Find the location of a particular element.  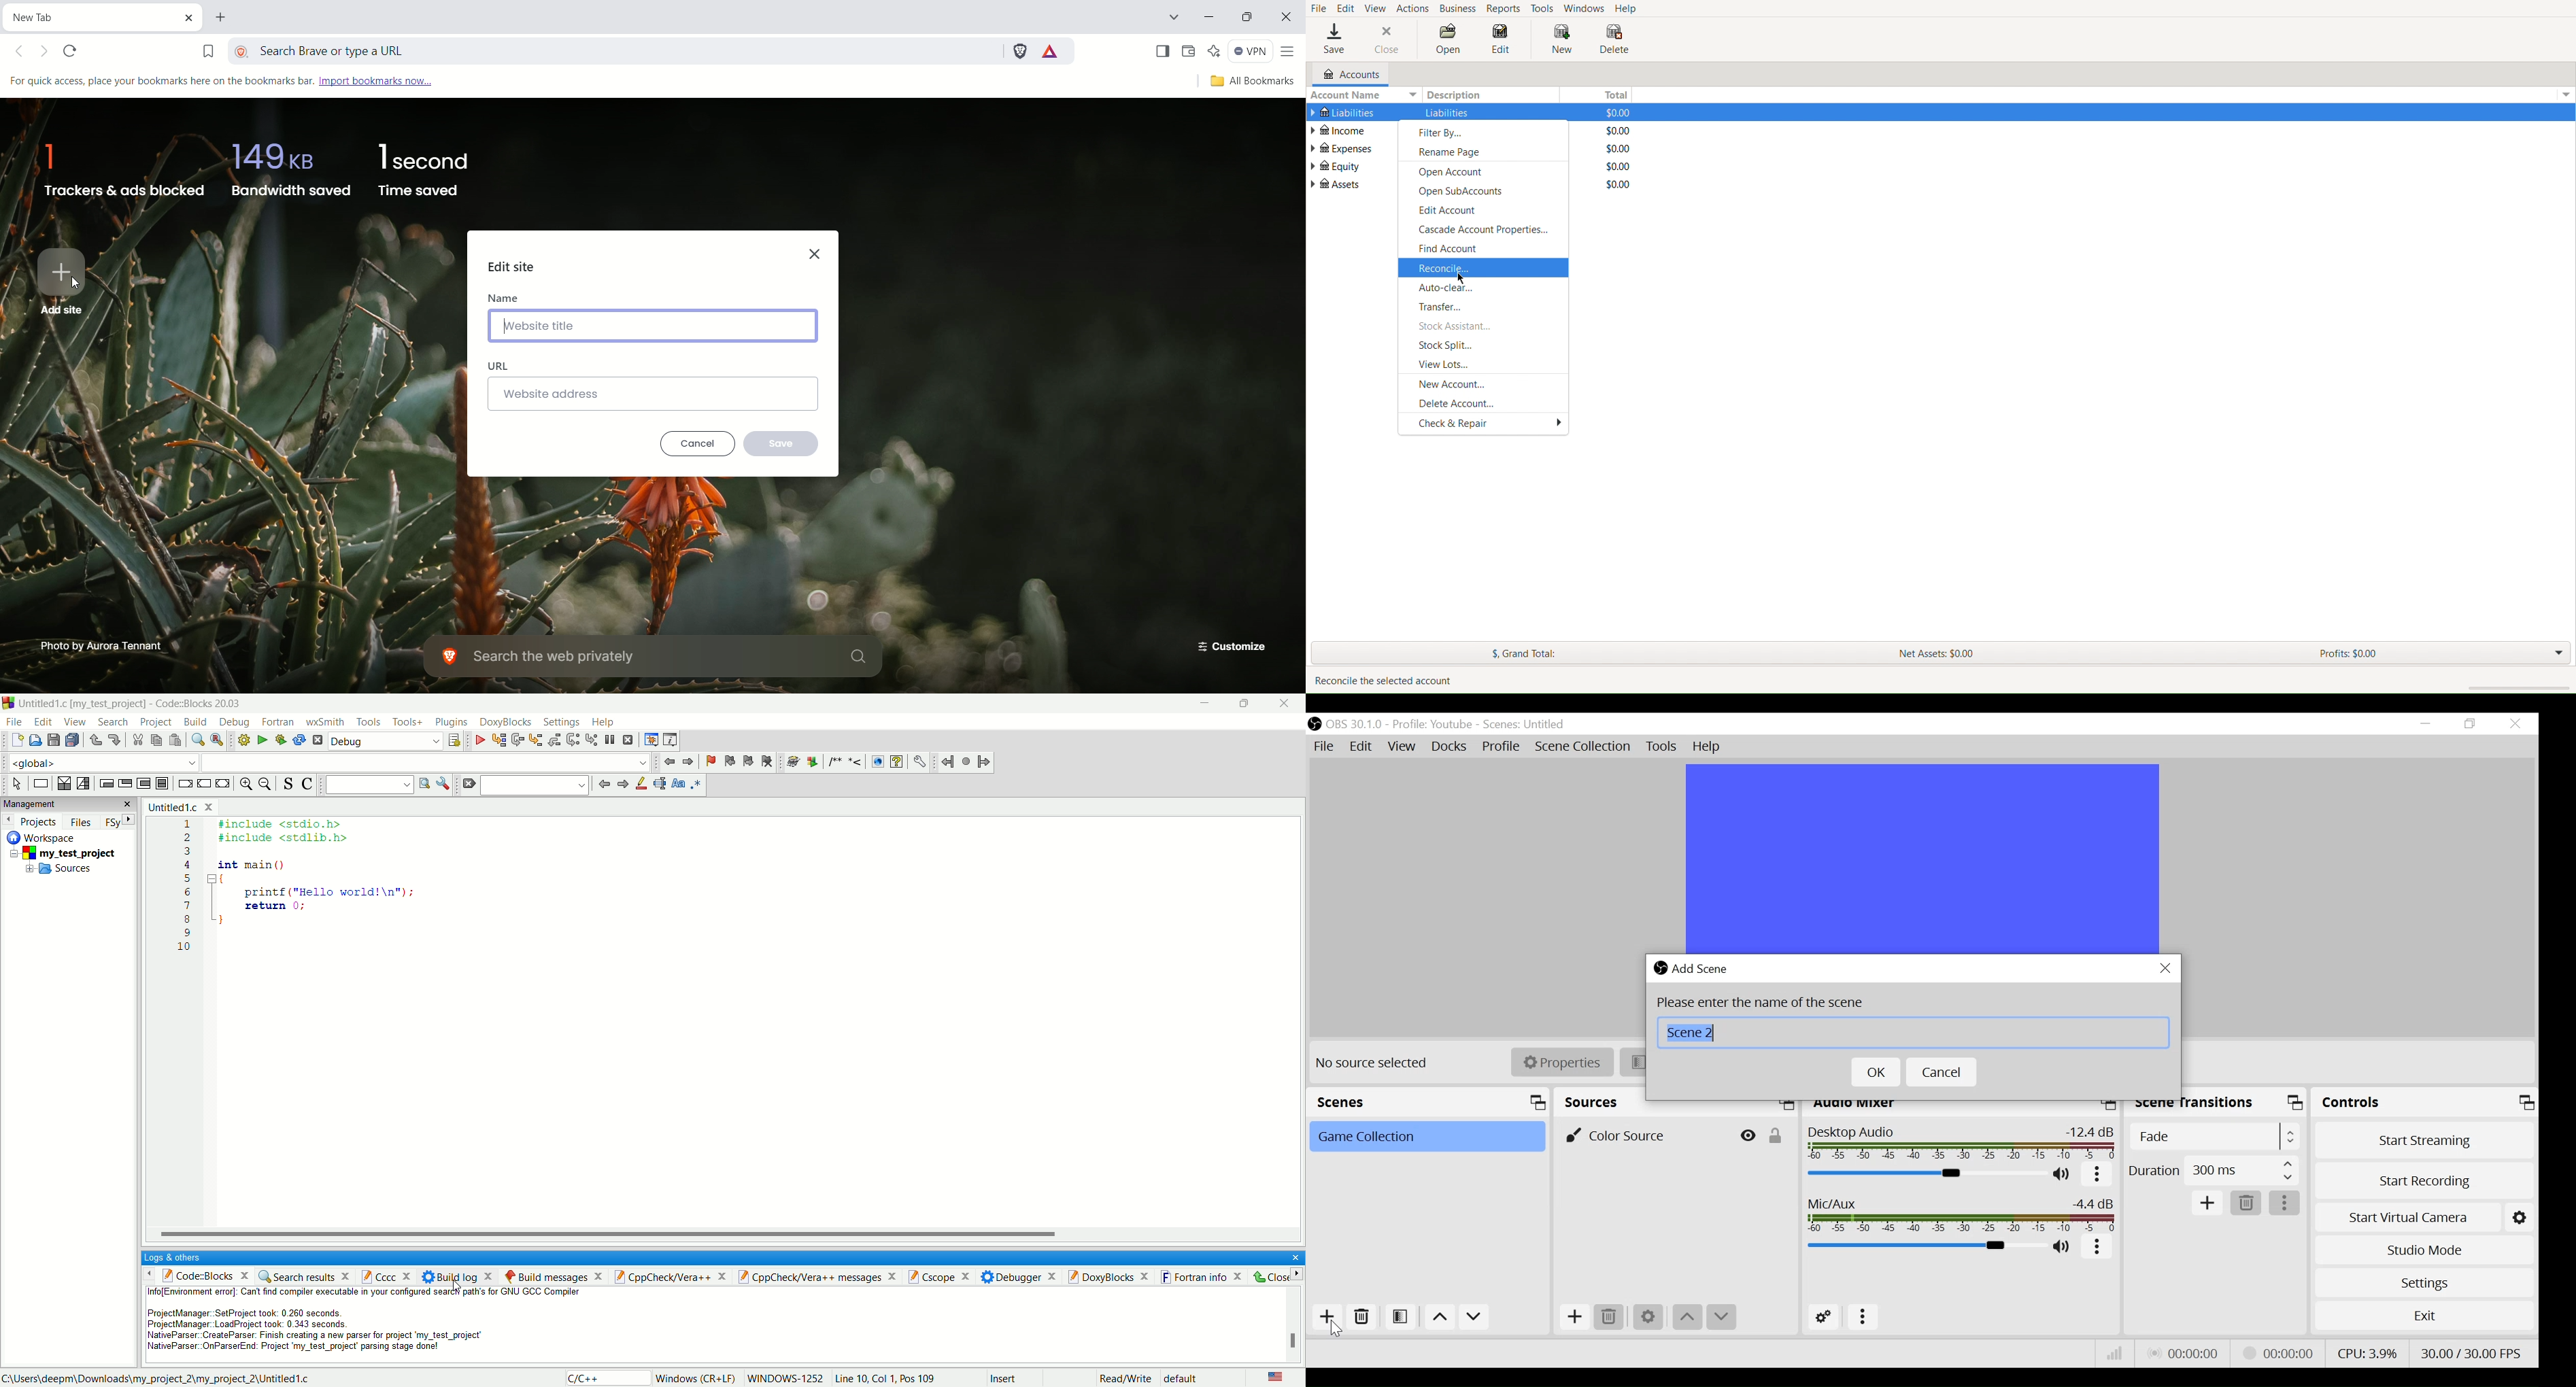

Delete is located at coordinates (1615, 40).